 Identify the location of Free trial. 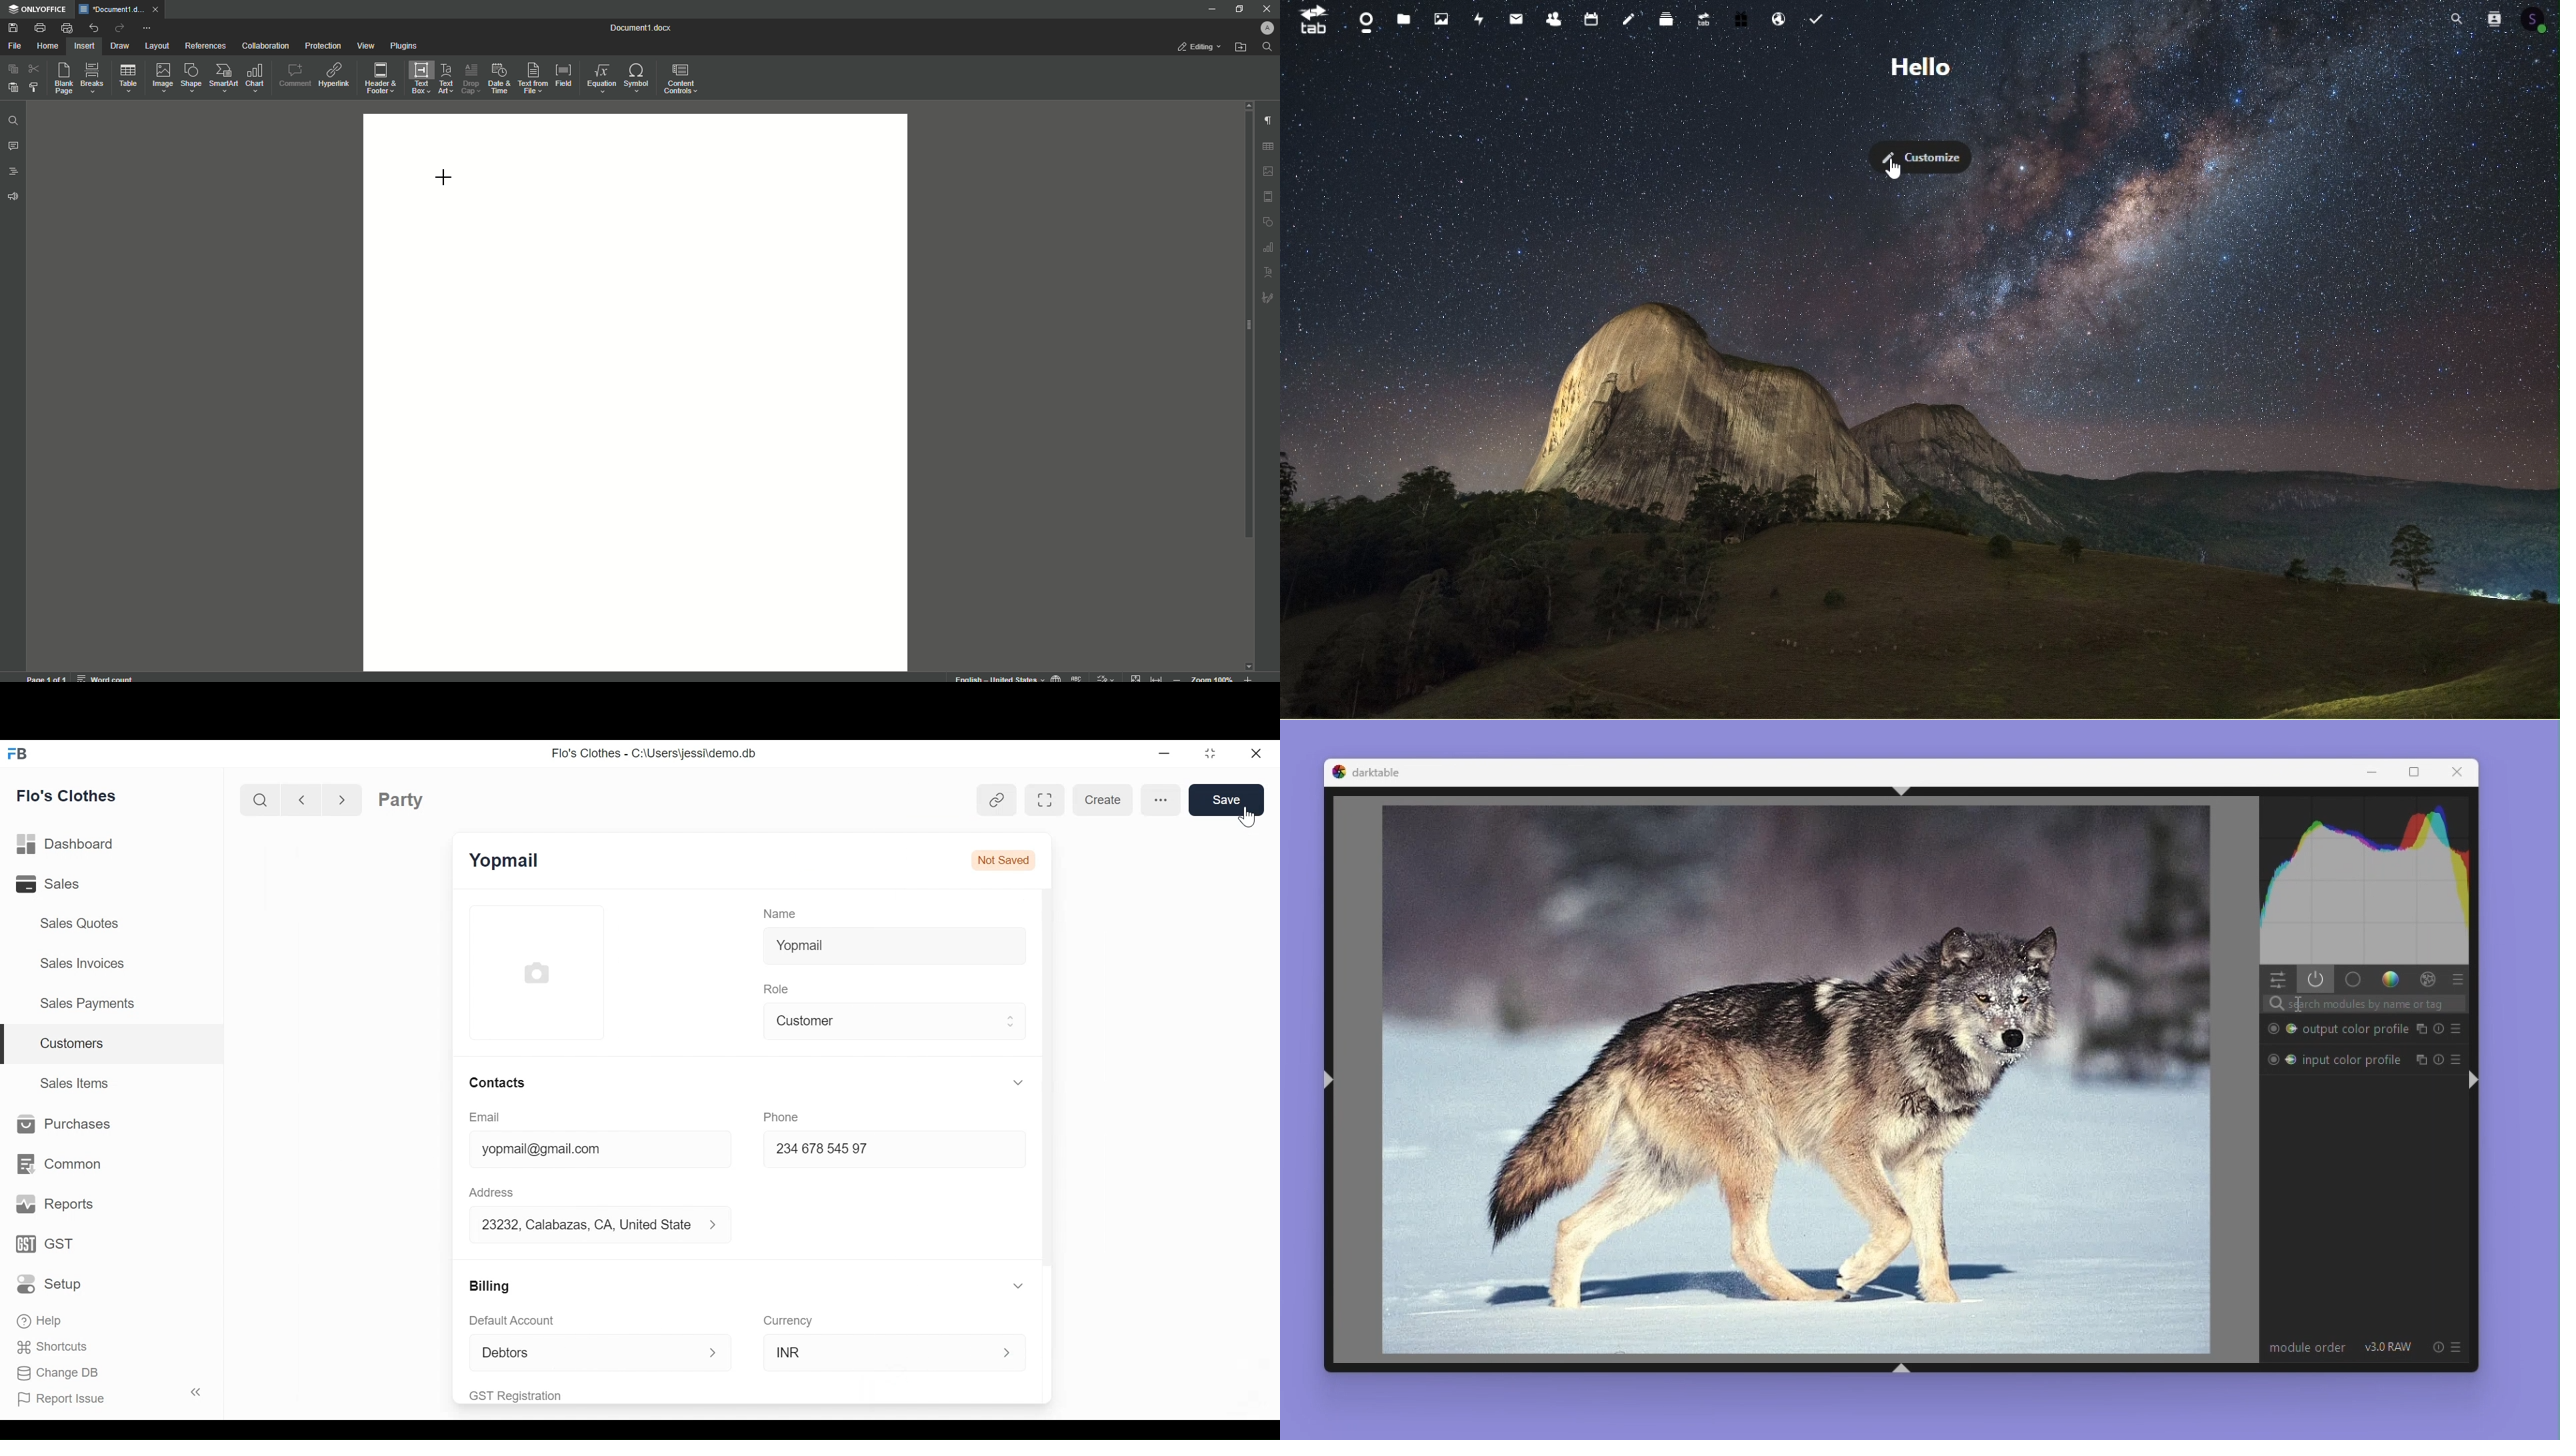
(1742, 16).